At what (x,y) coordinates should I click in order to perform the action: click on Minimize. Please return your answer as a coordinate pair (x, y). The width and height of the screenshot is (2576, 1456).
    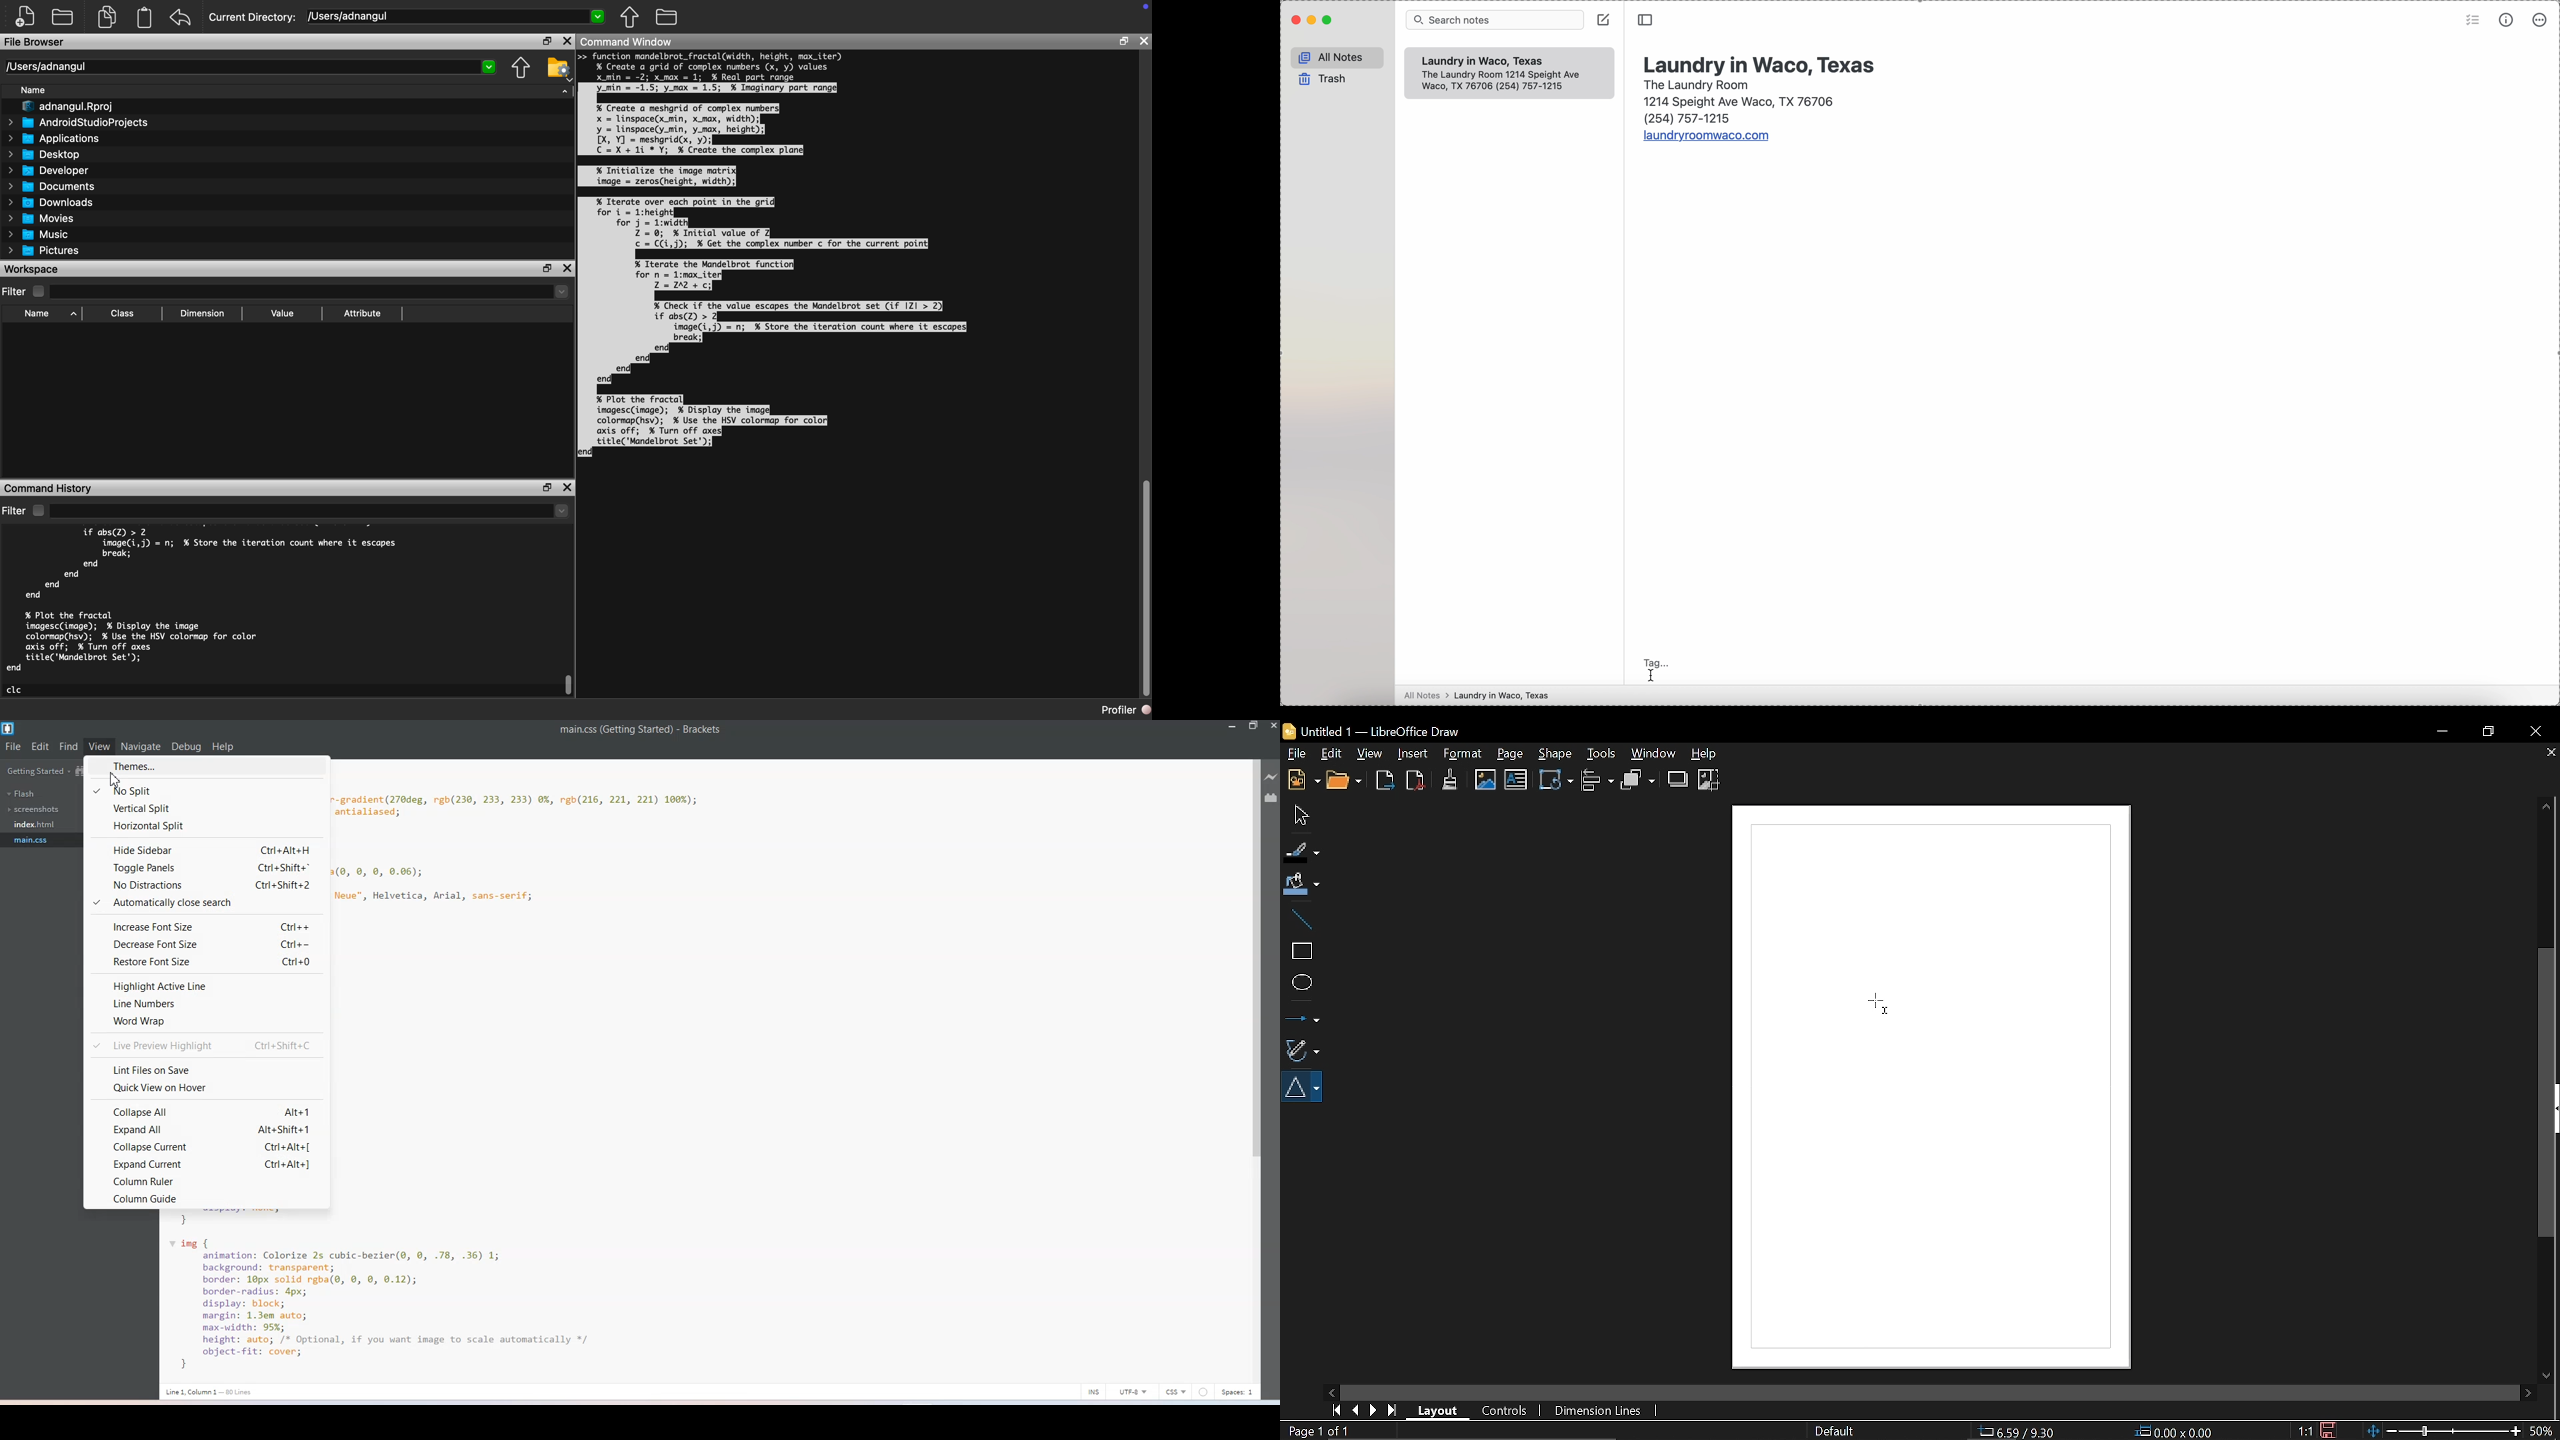
    Looking at the image, I should click on (2436, 733).